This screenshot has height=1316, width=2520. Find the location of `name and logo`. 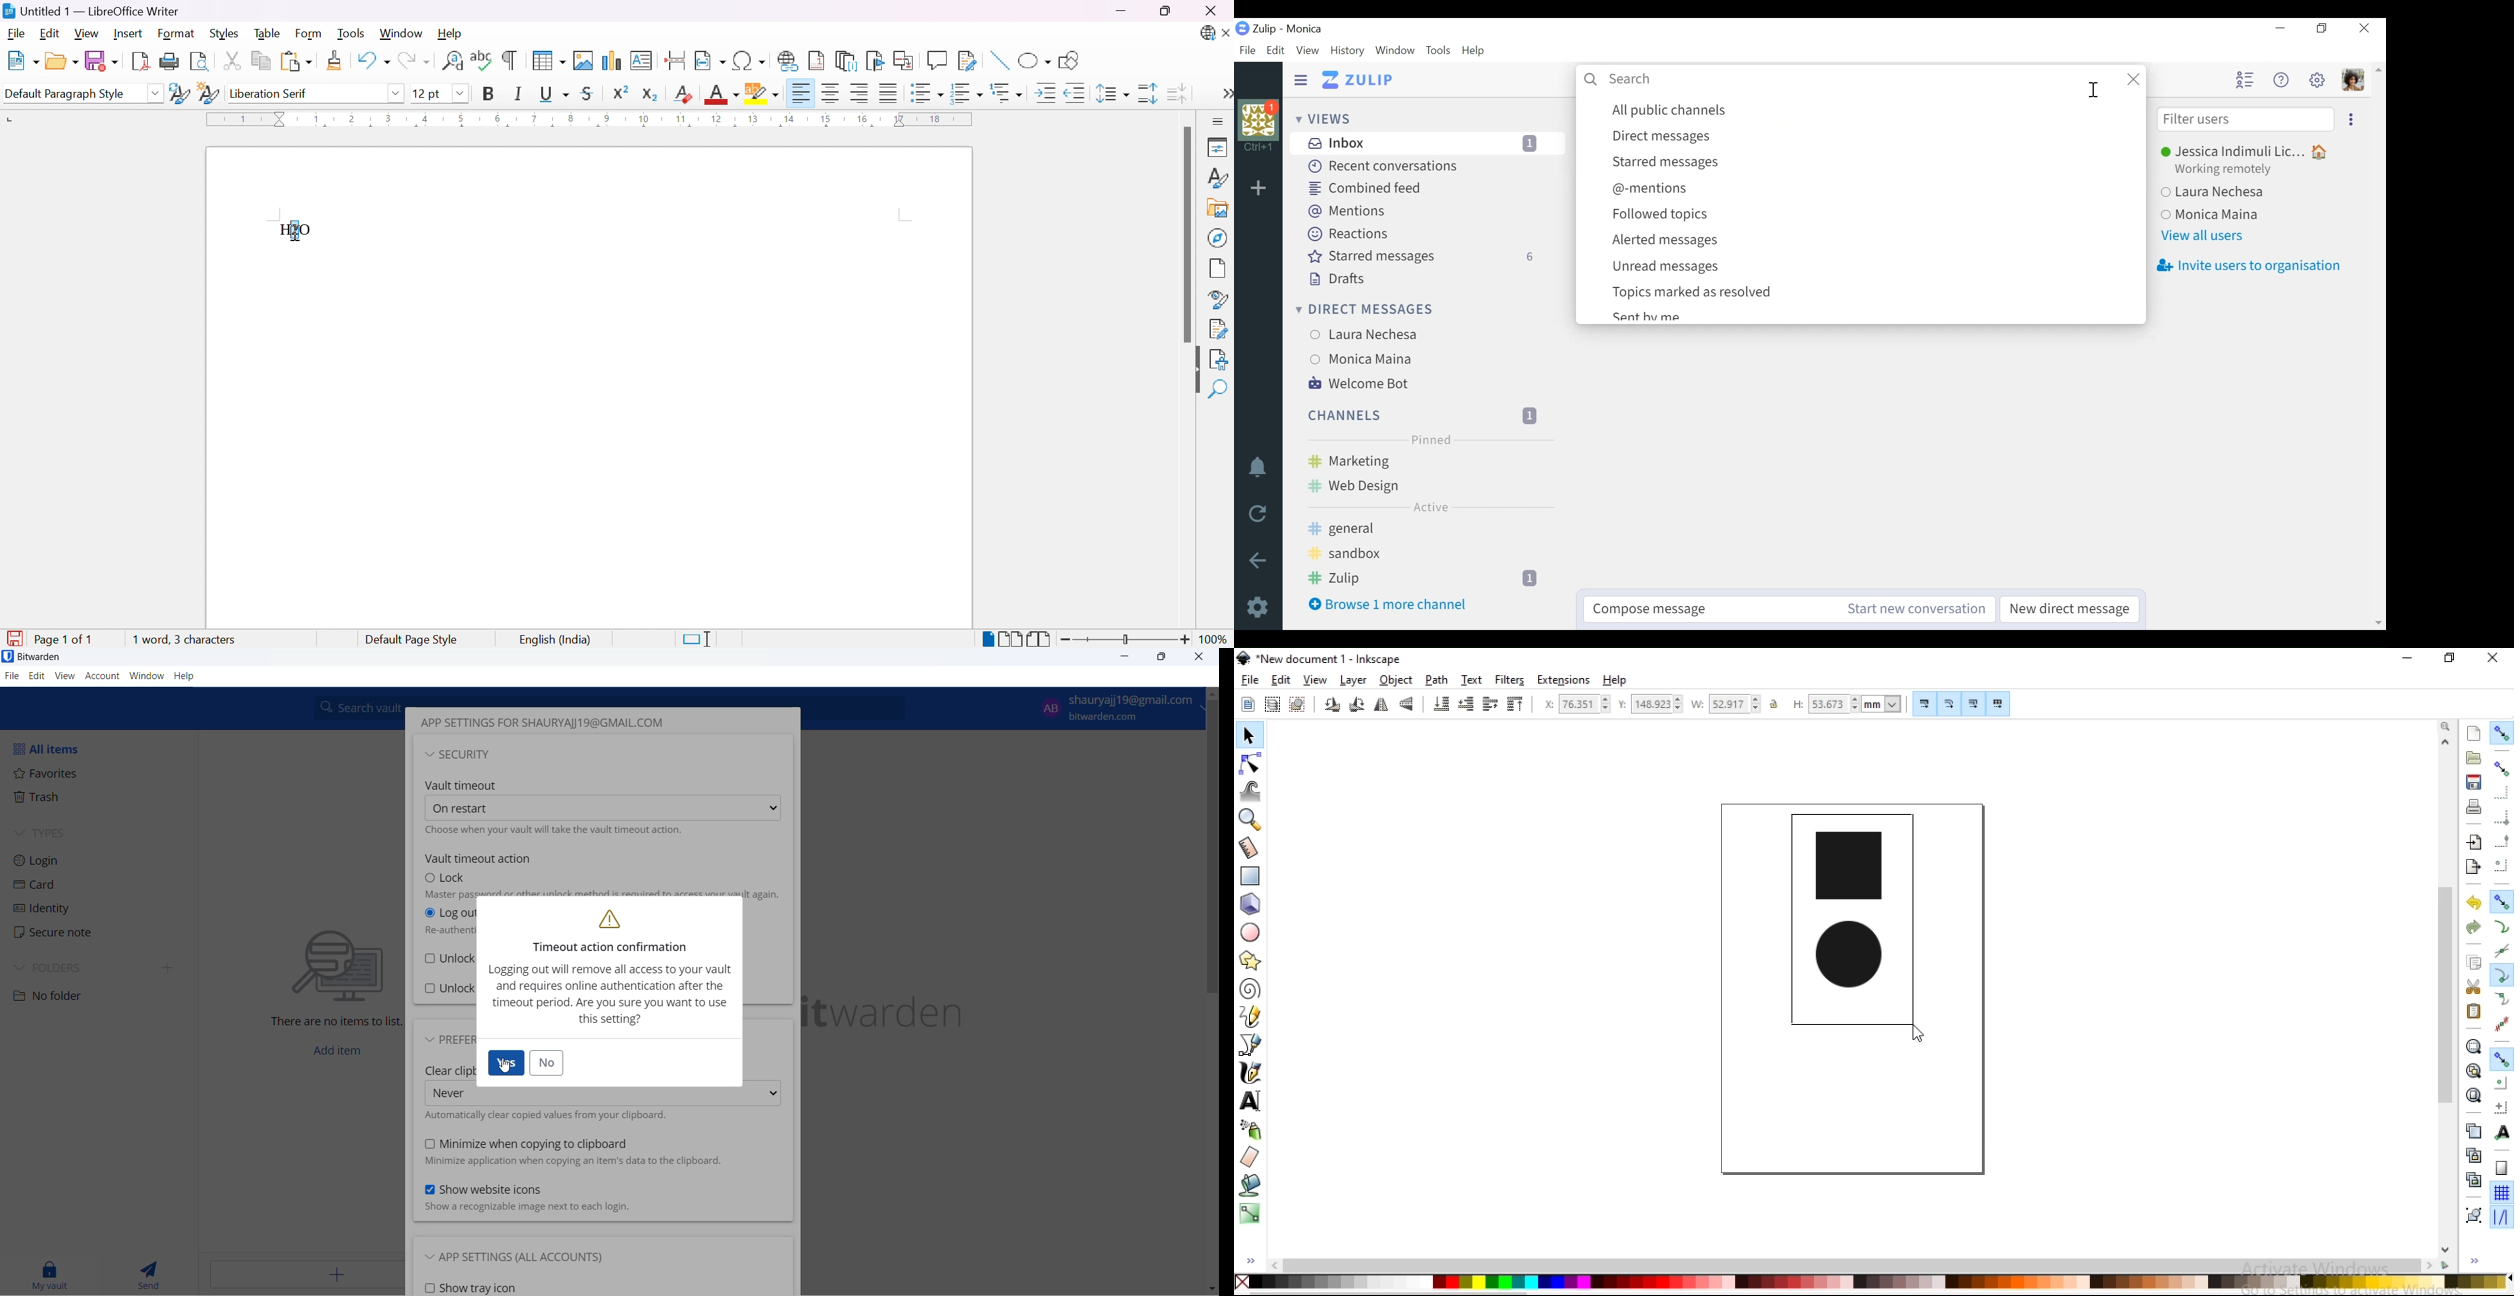

name and logo is located at coordinates (905, 1009).